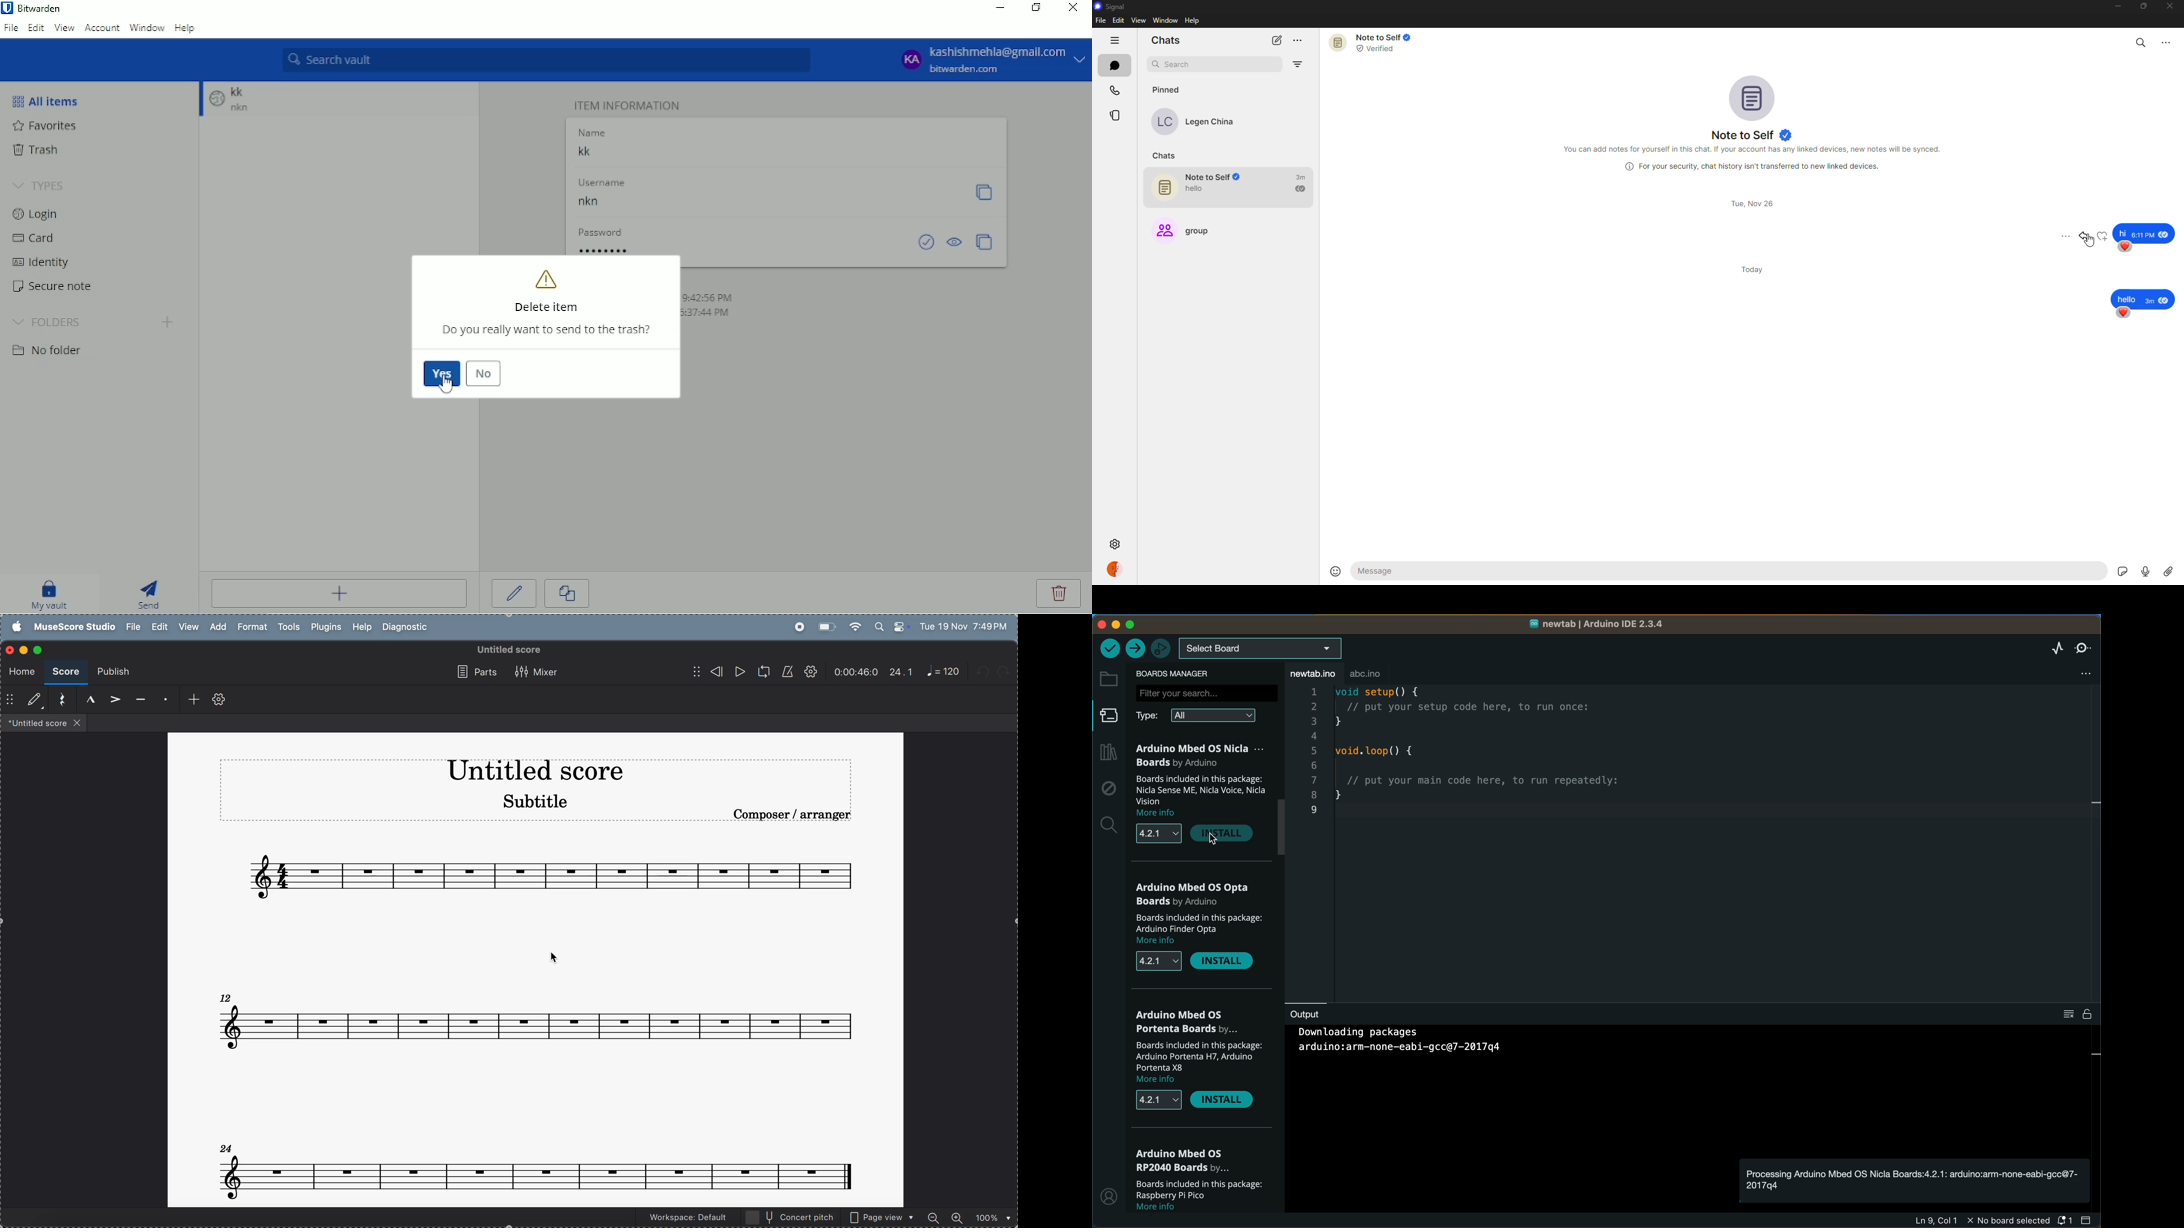  What do you see at coordinates (2169, 571) in the screenshot?
I see `attach` at bounding box center [2169, 571].